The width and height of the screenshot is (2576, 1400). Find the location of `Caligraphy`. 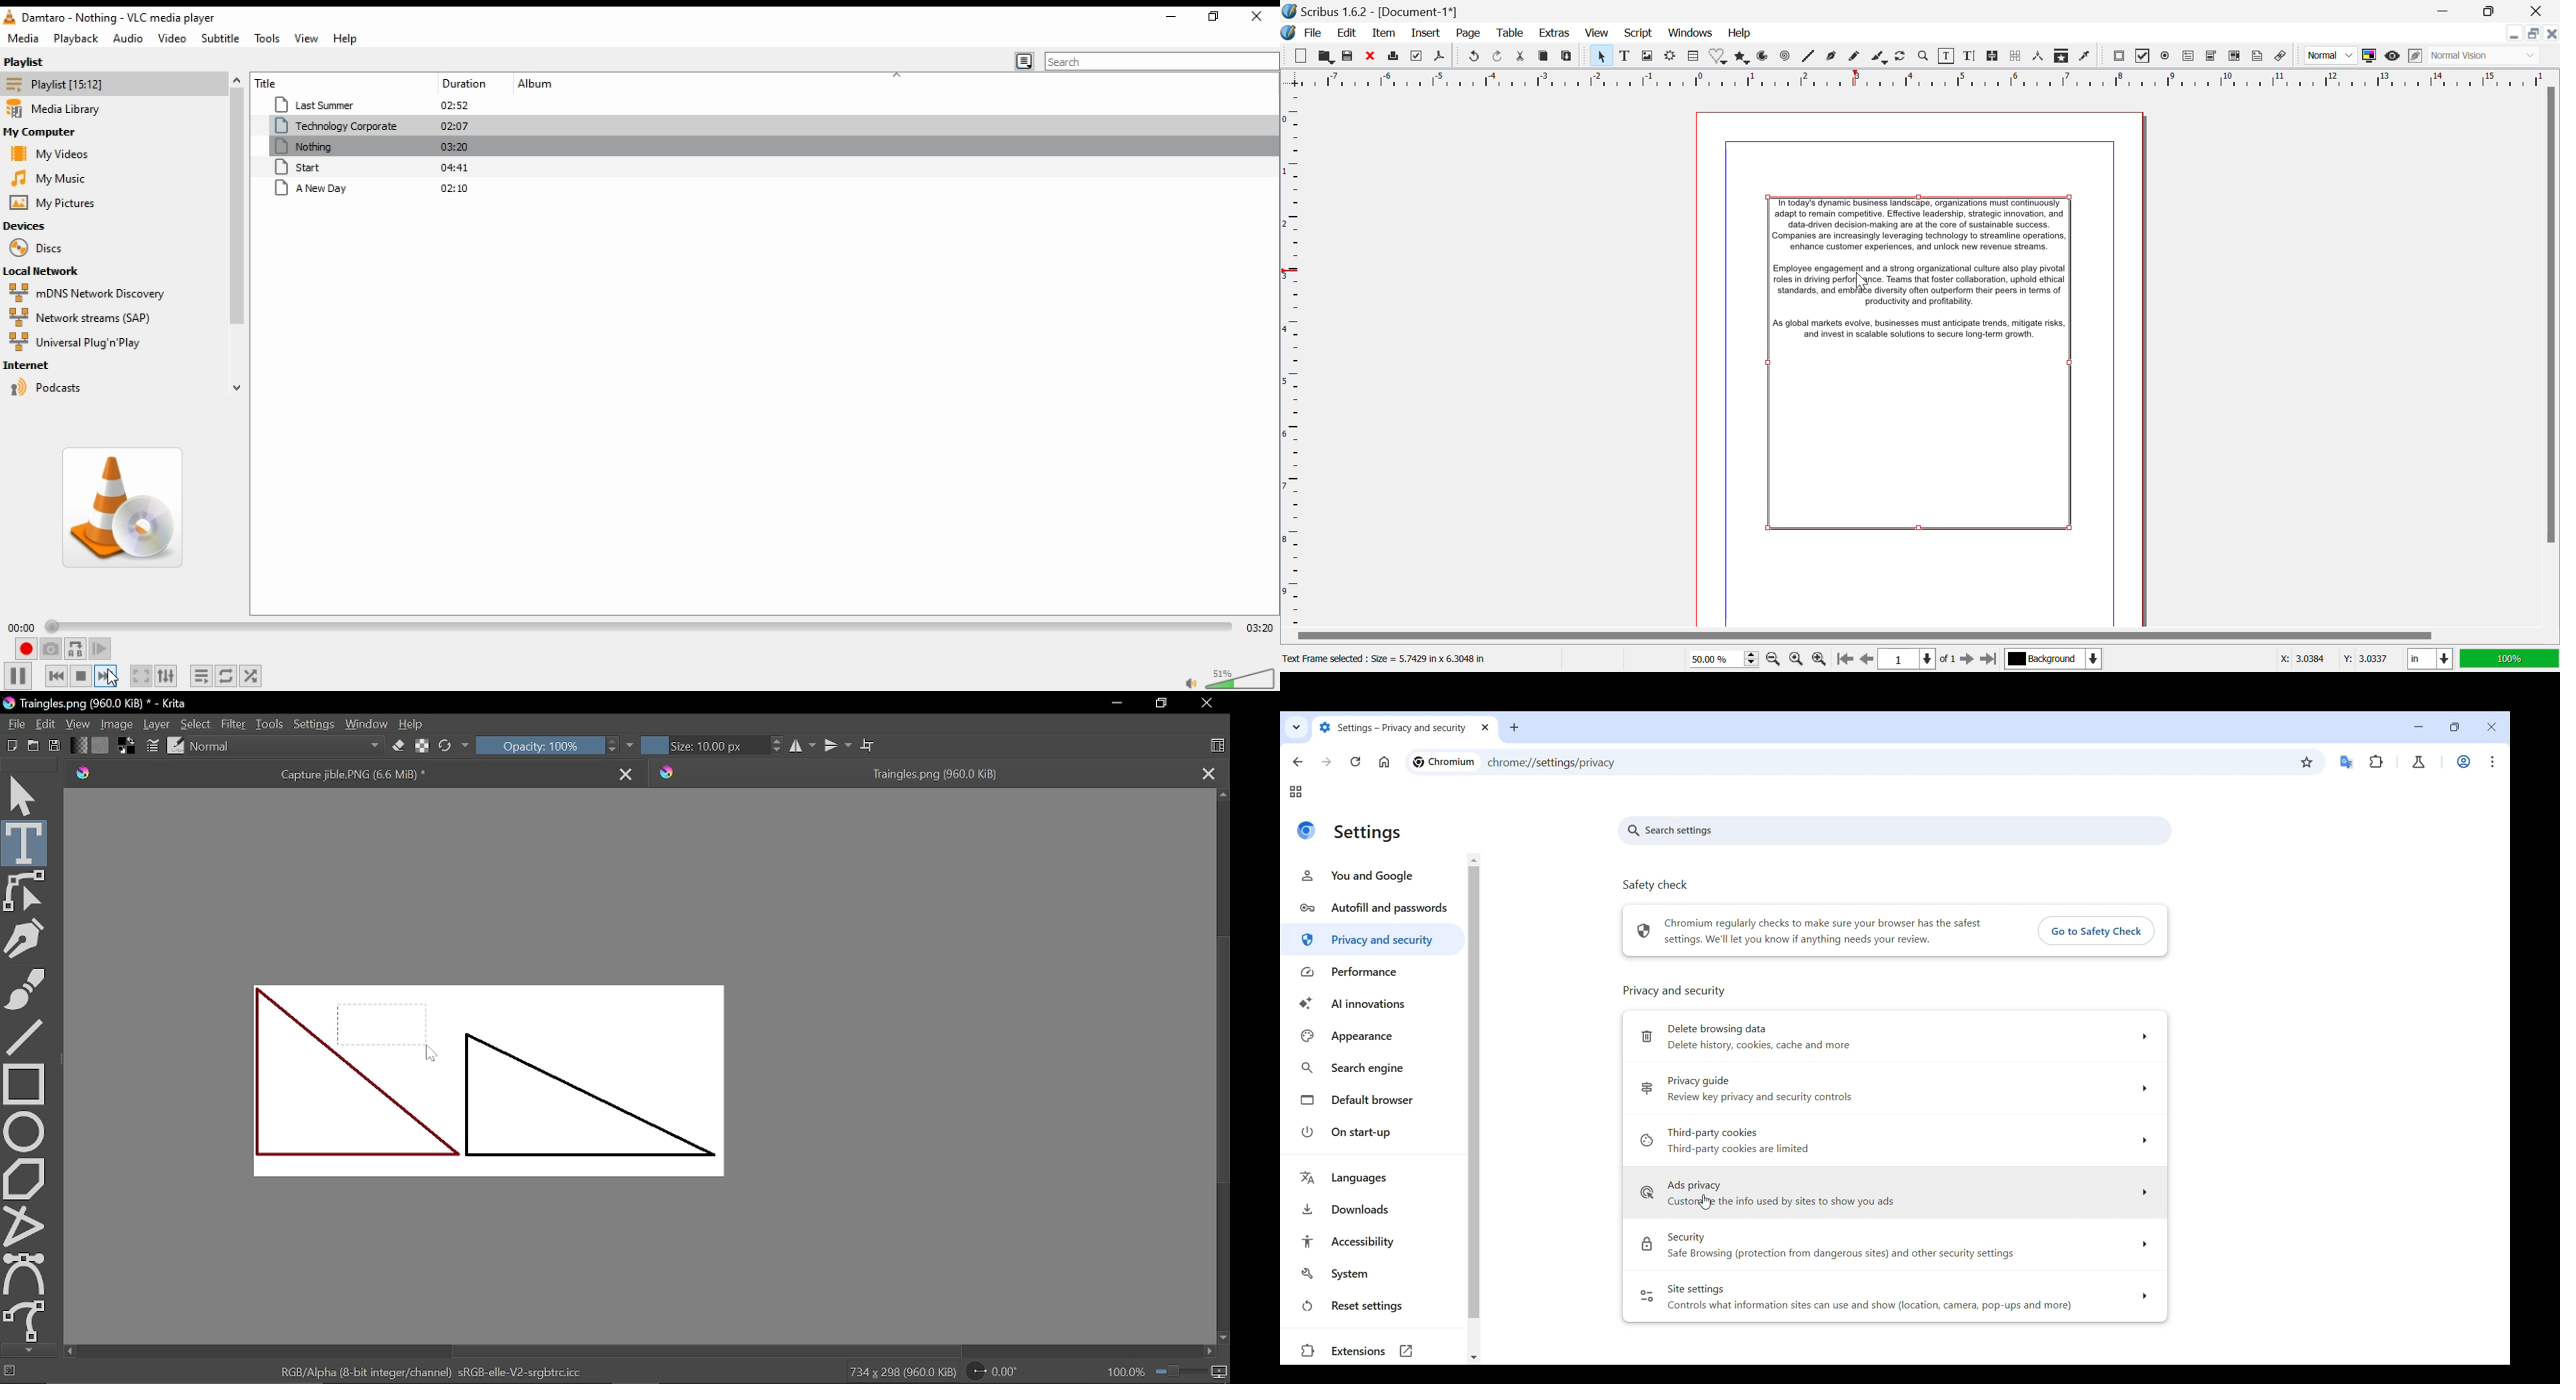

Caligraphy is located at coordinates (27, 937).